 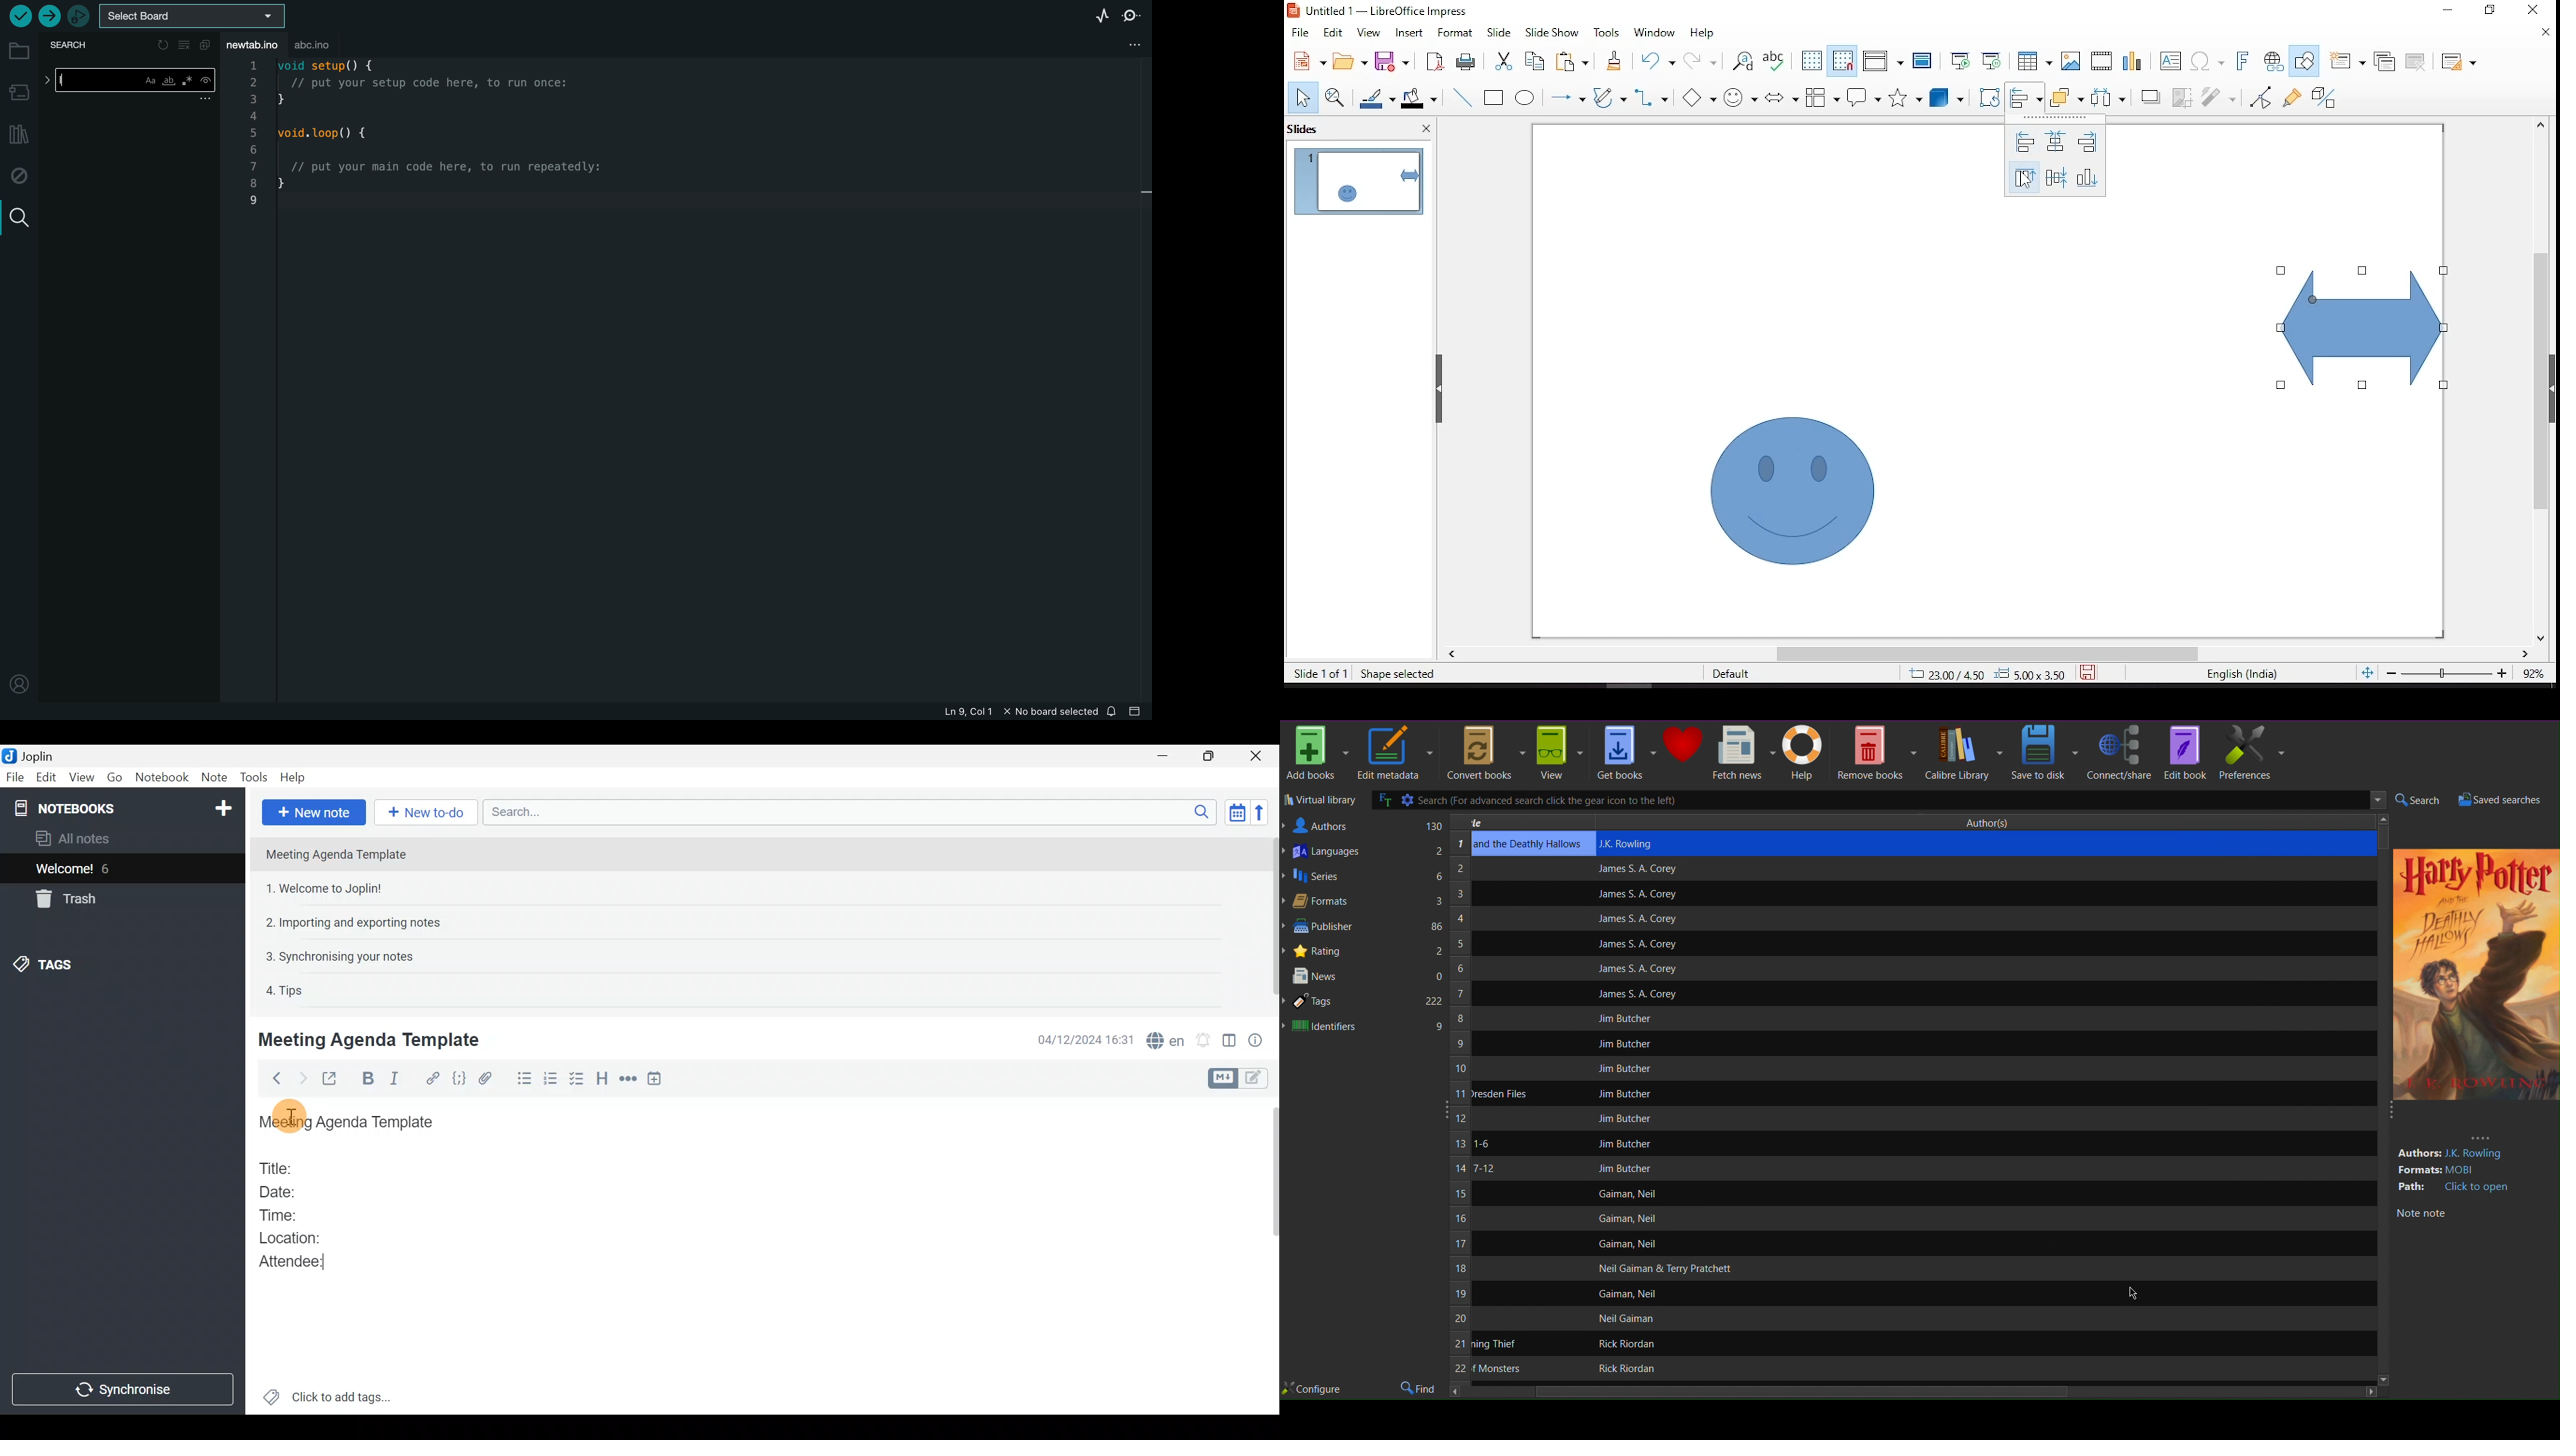 What do you see at coordinates (1463, 98) in the screenshot?
I see `line` at bounding box center [1463, 98].